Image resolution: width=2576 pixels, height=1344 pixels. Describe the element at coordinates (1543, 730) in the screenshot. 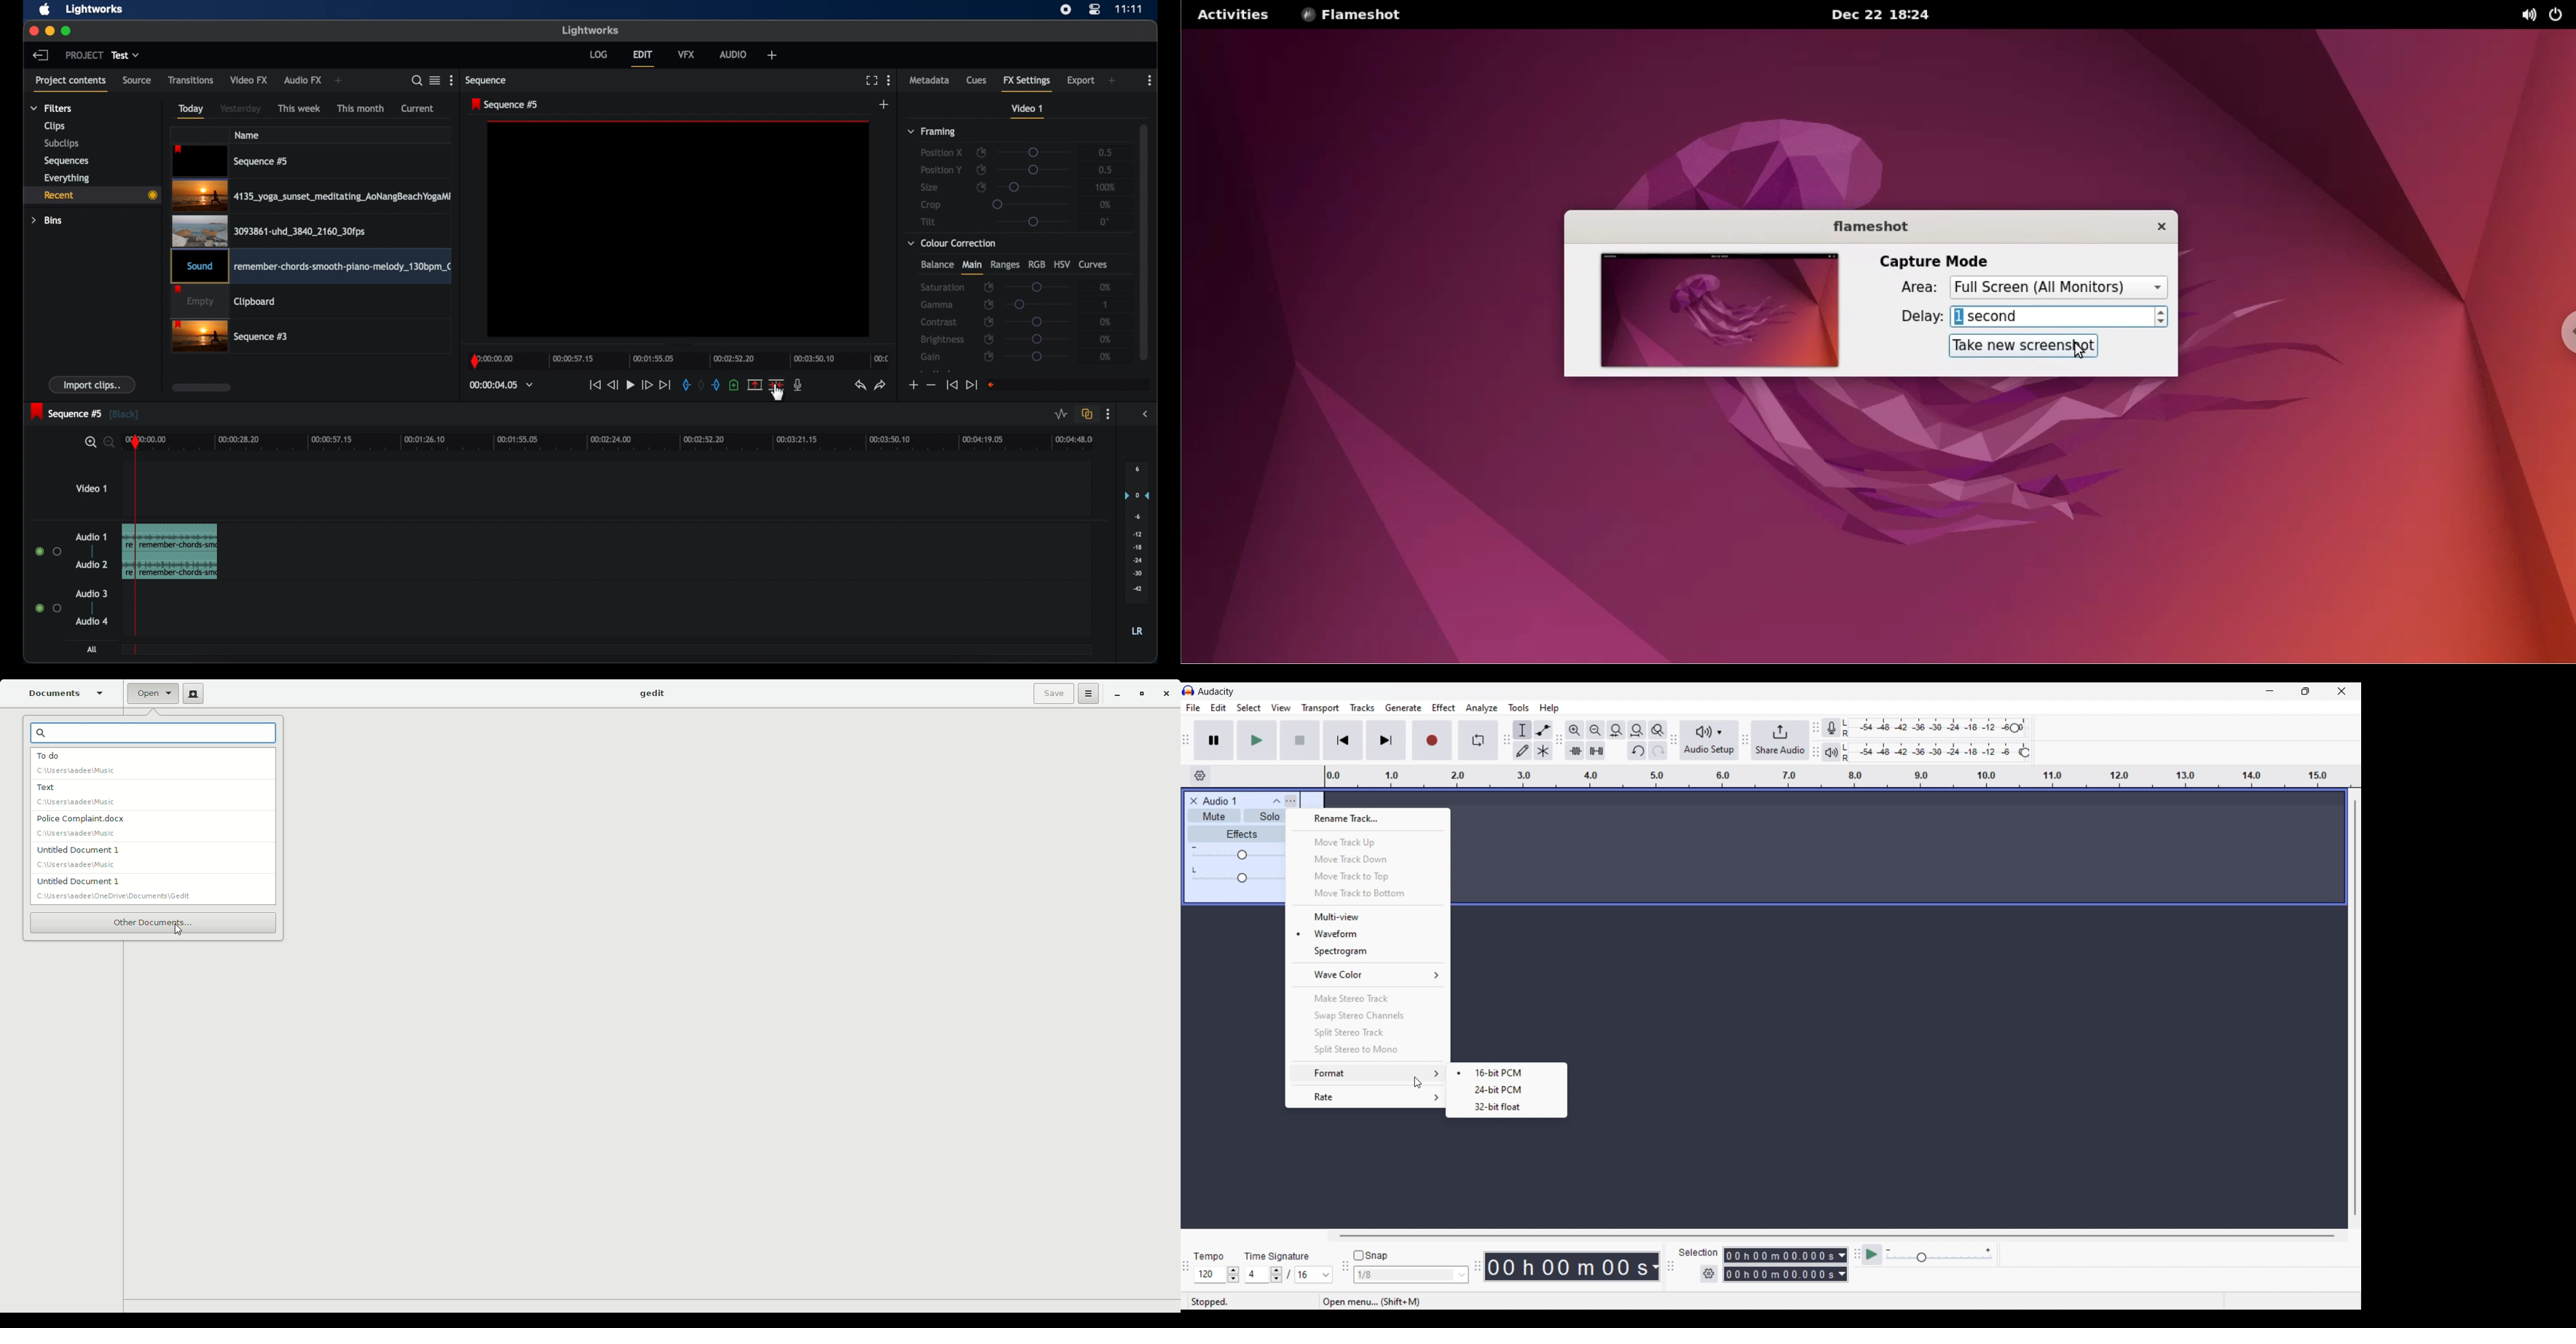

I see `Envelop tool` at that location.